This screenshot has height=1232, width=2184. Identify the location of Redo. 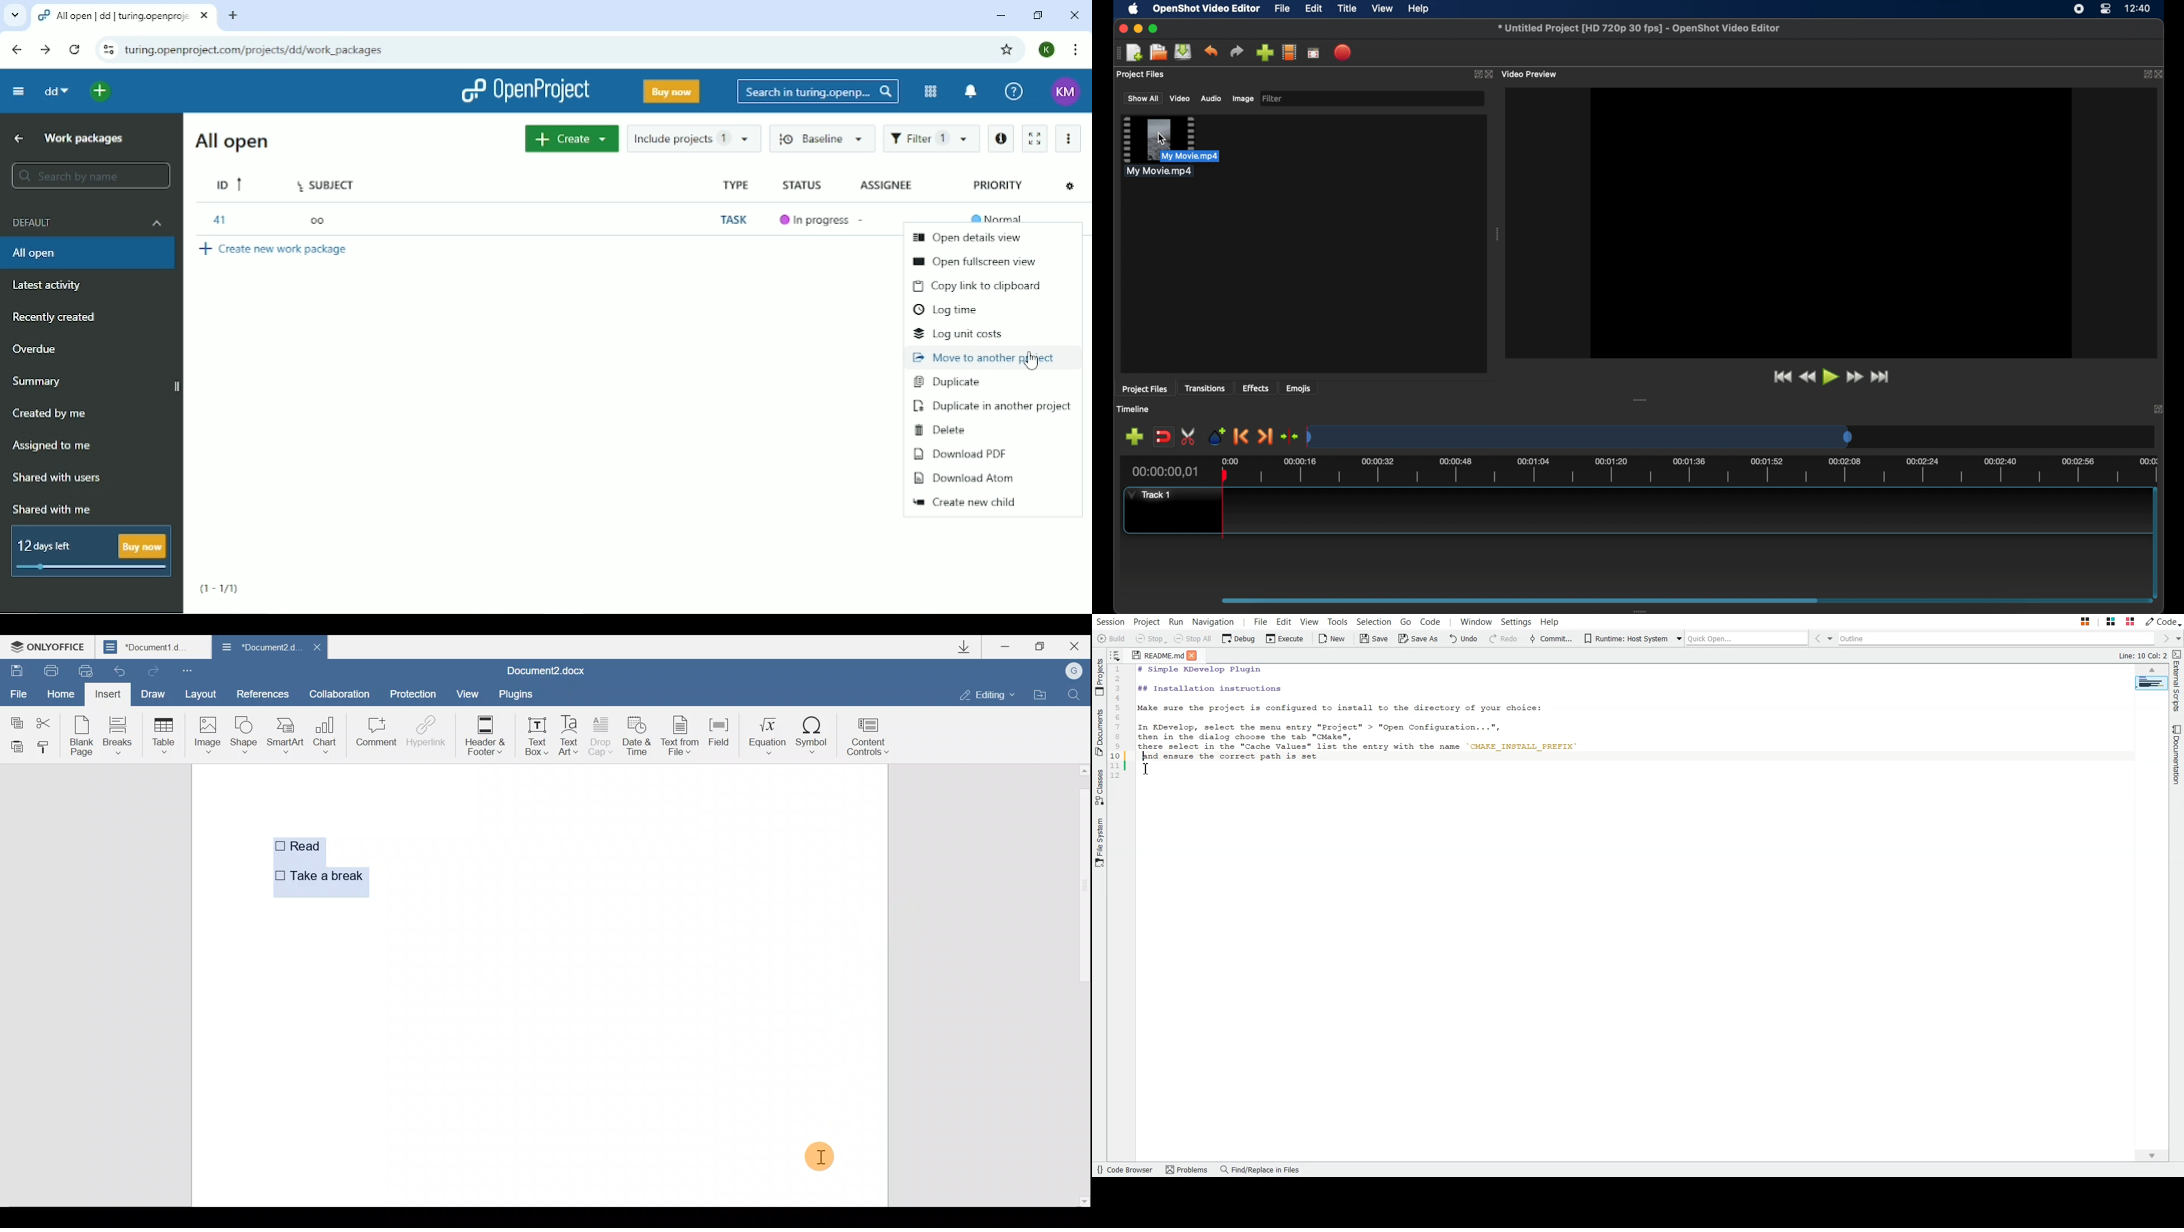
(153, 670).